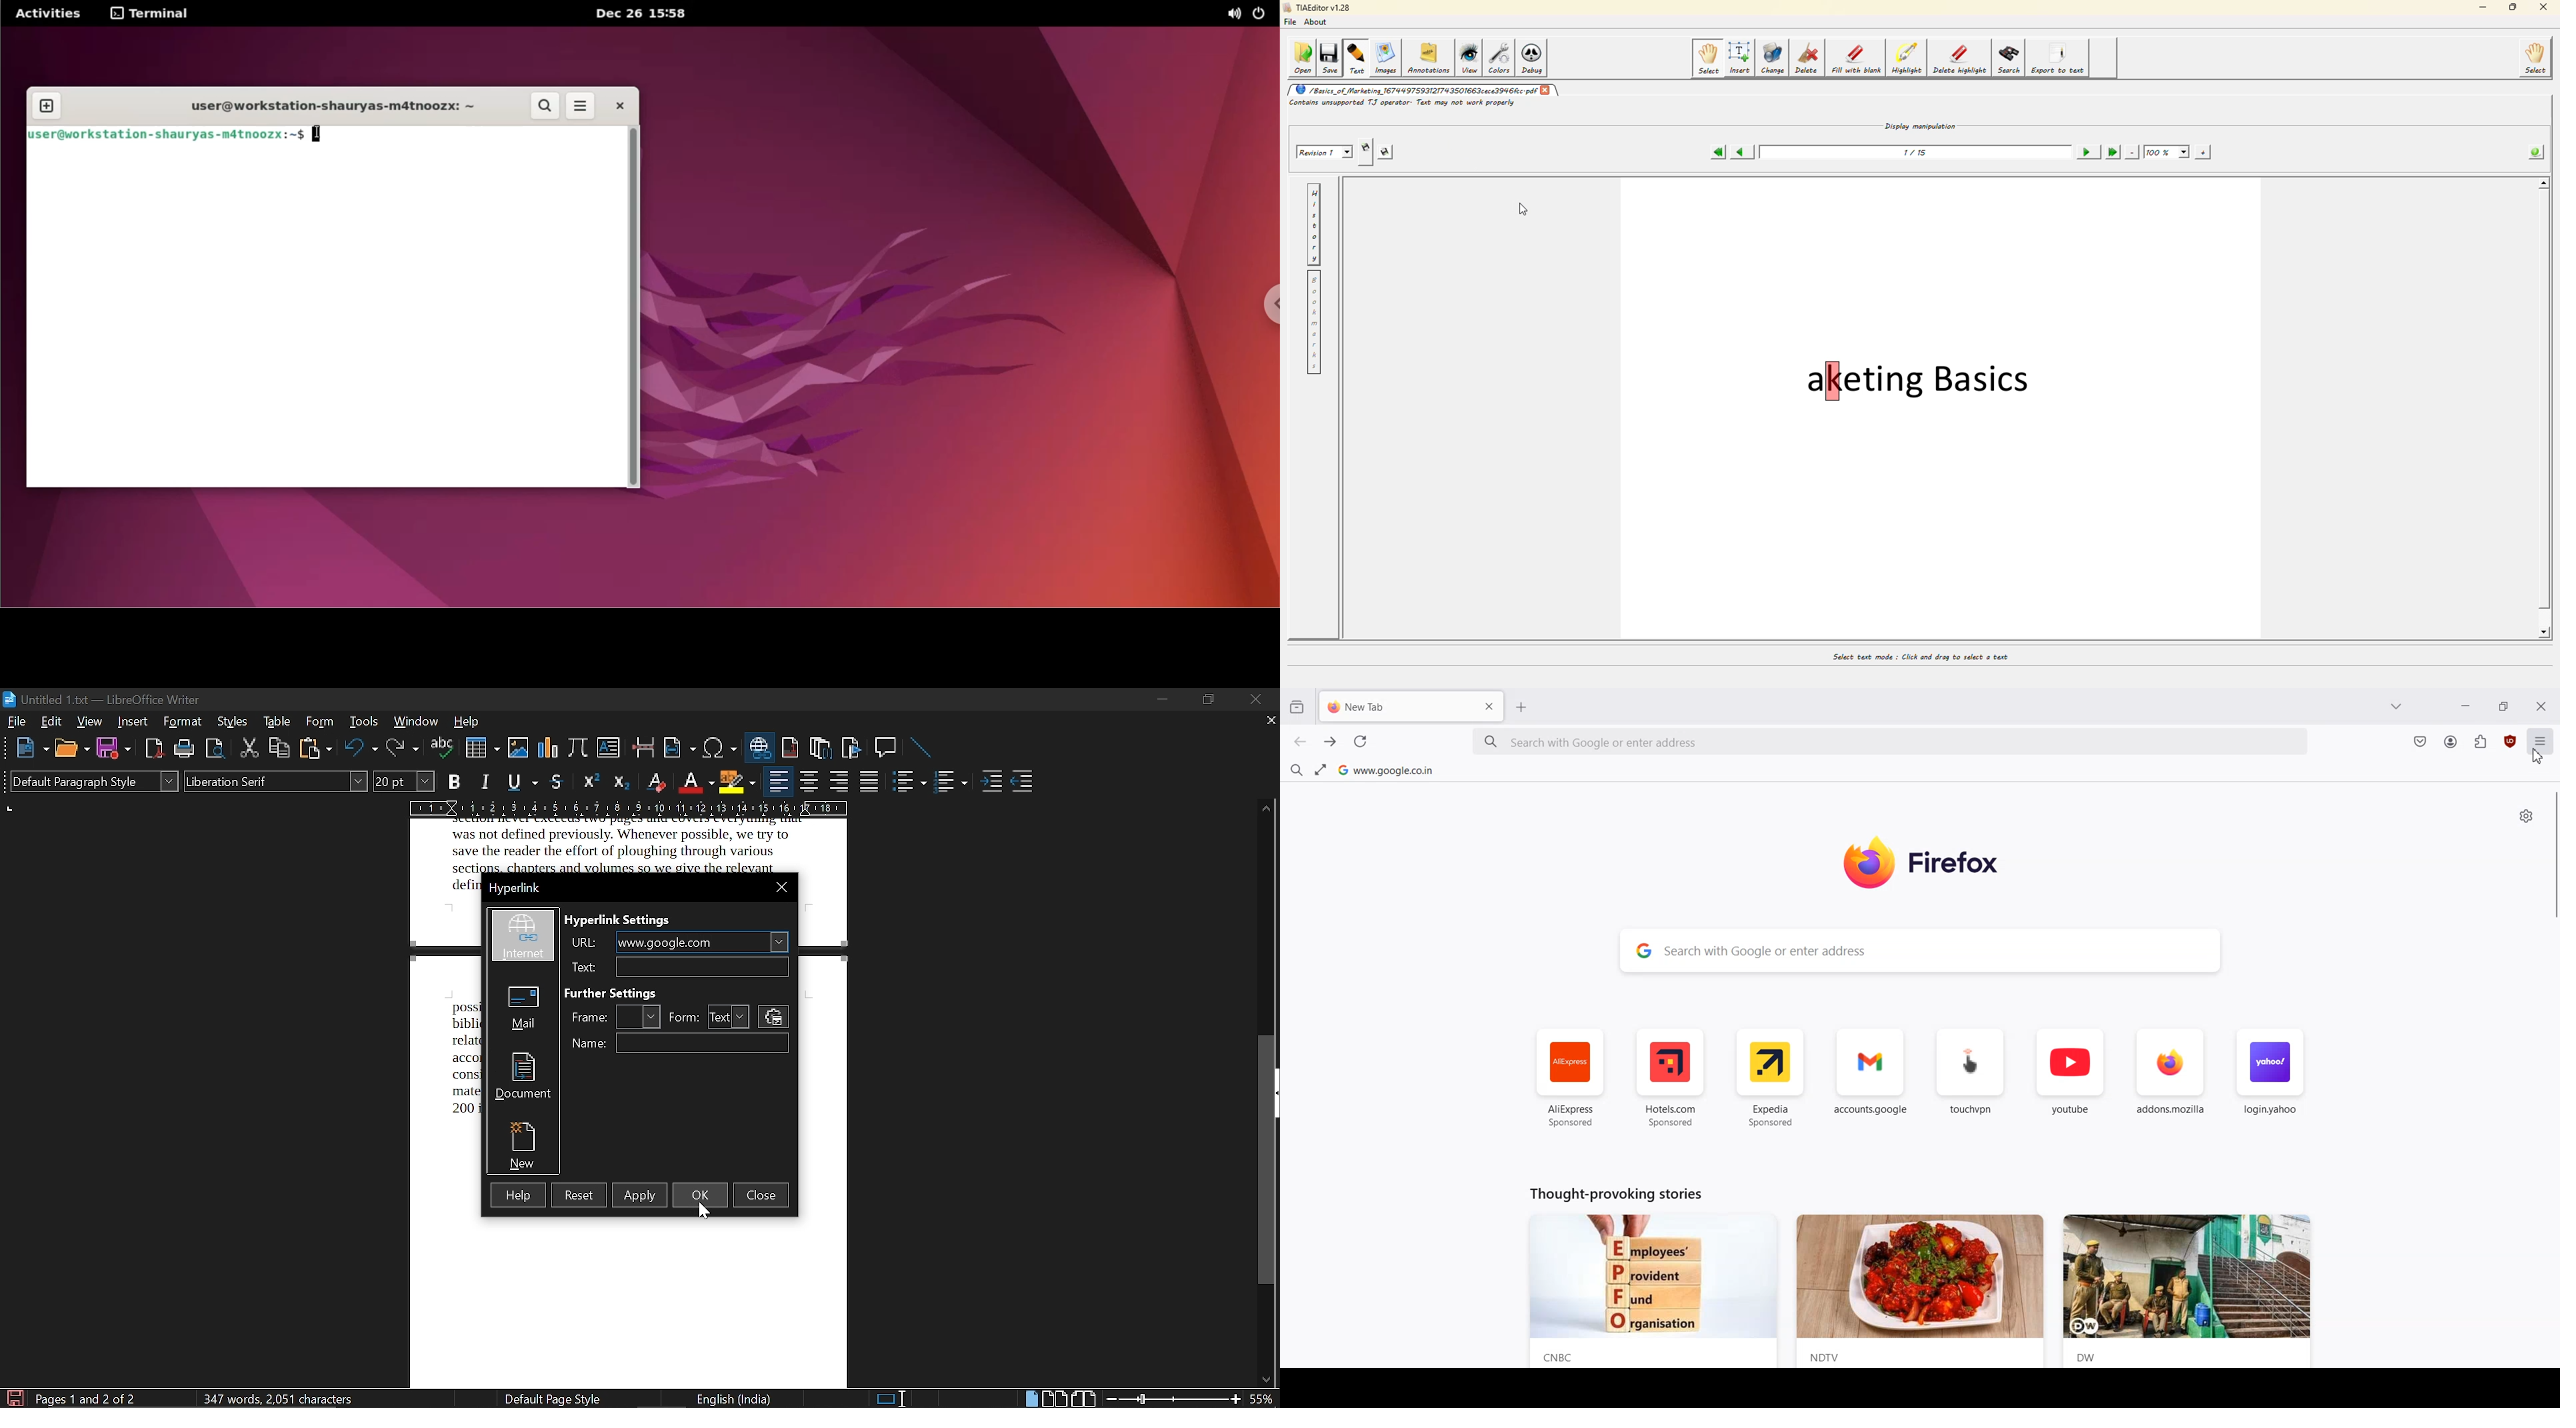 This screenshot has height=1428, width=2576. Describe the element at coordinates (169, 135) in the screenshot. I see `user@workstation-shauryas-m4tnoozx:~$` at that location.